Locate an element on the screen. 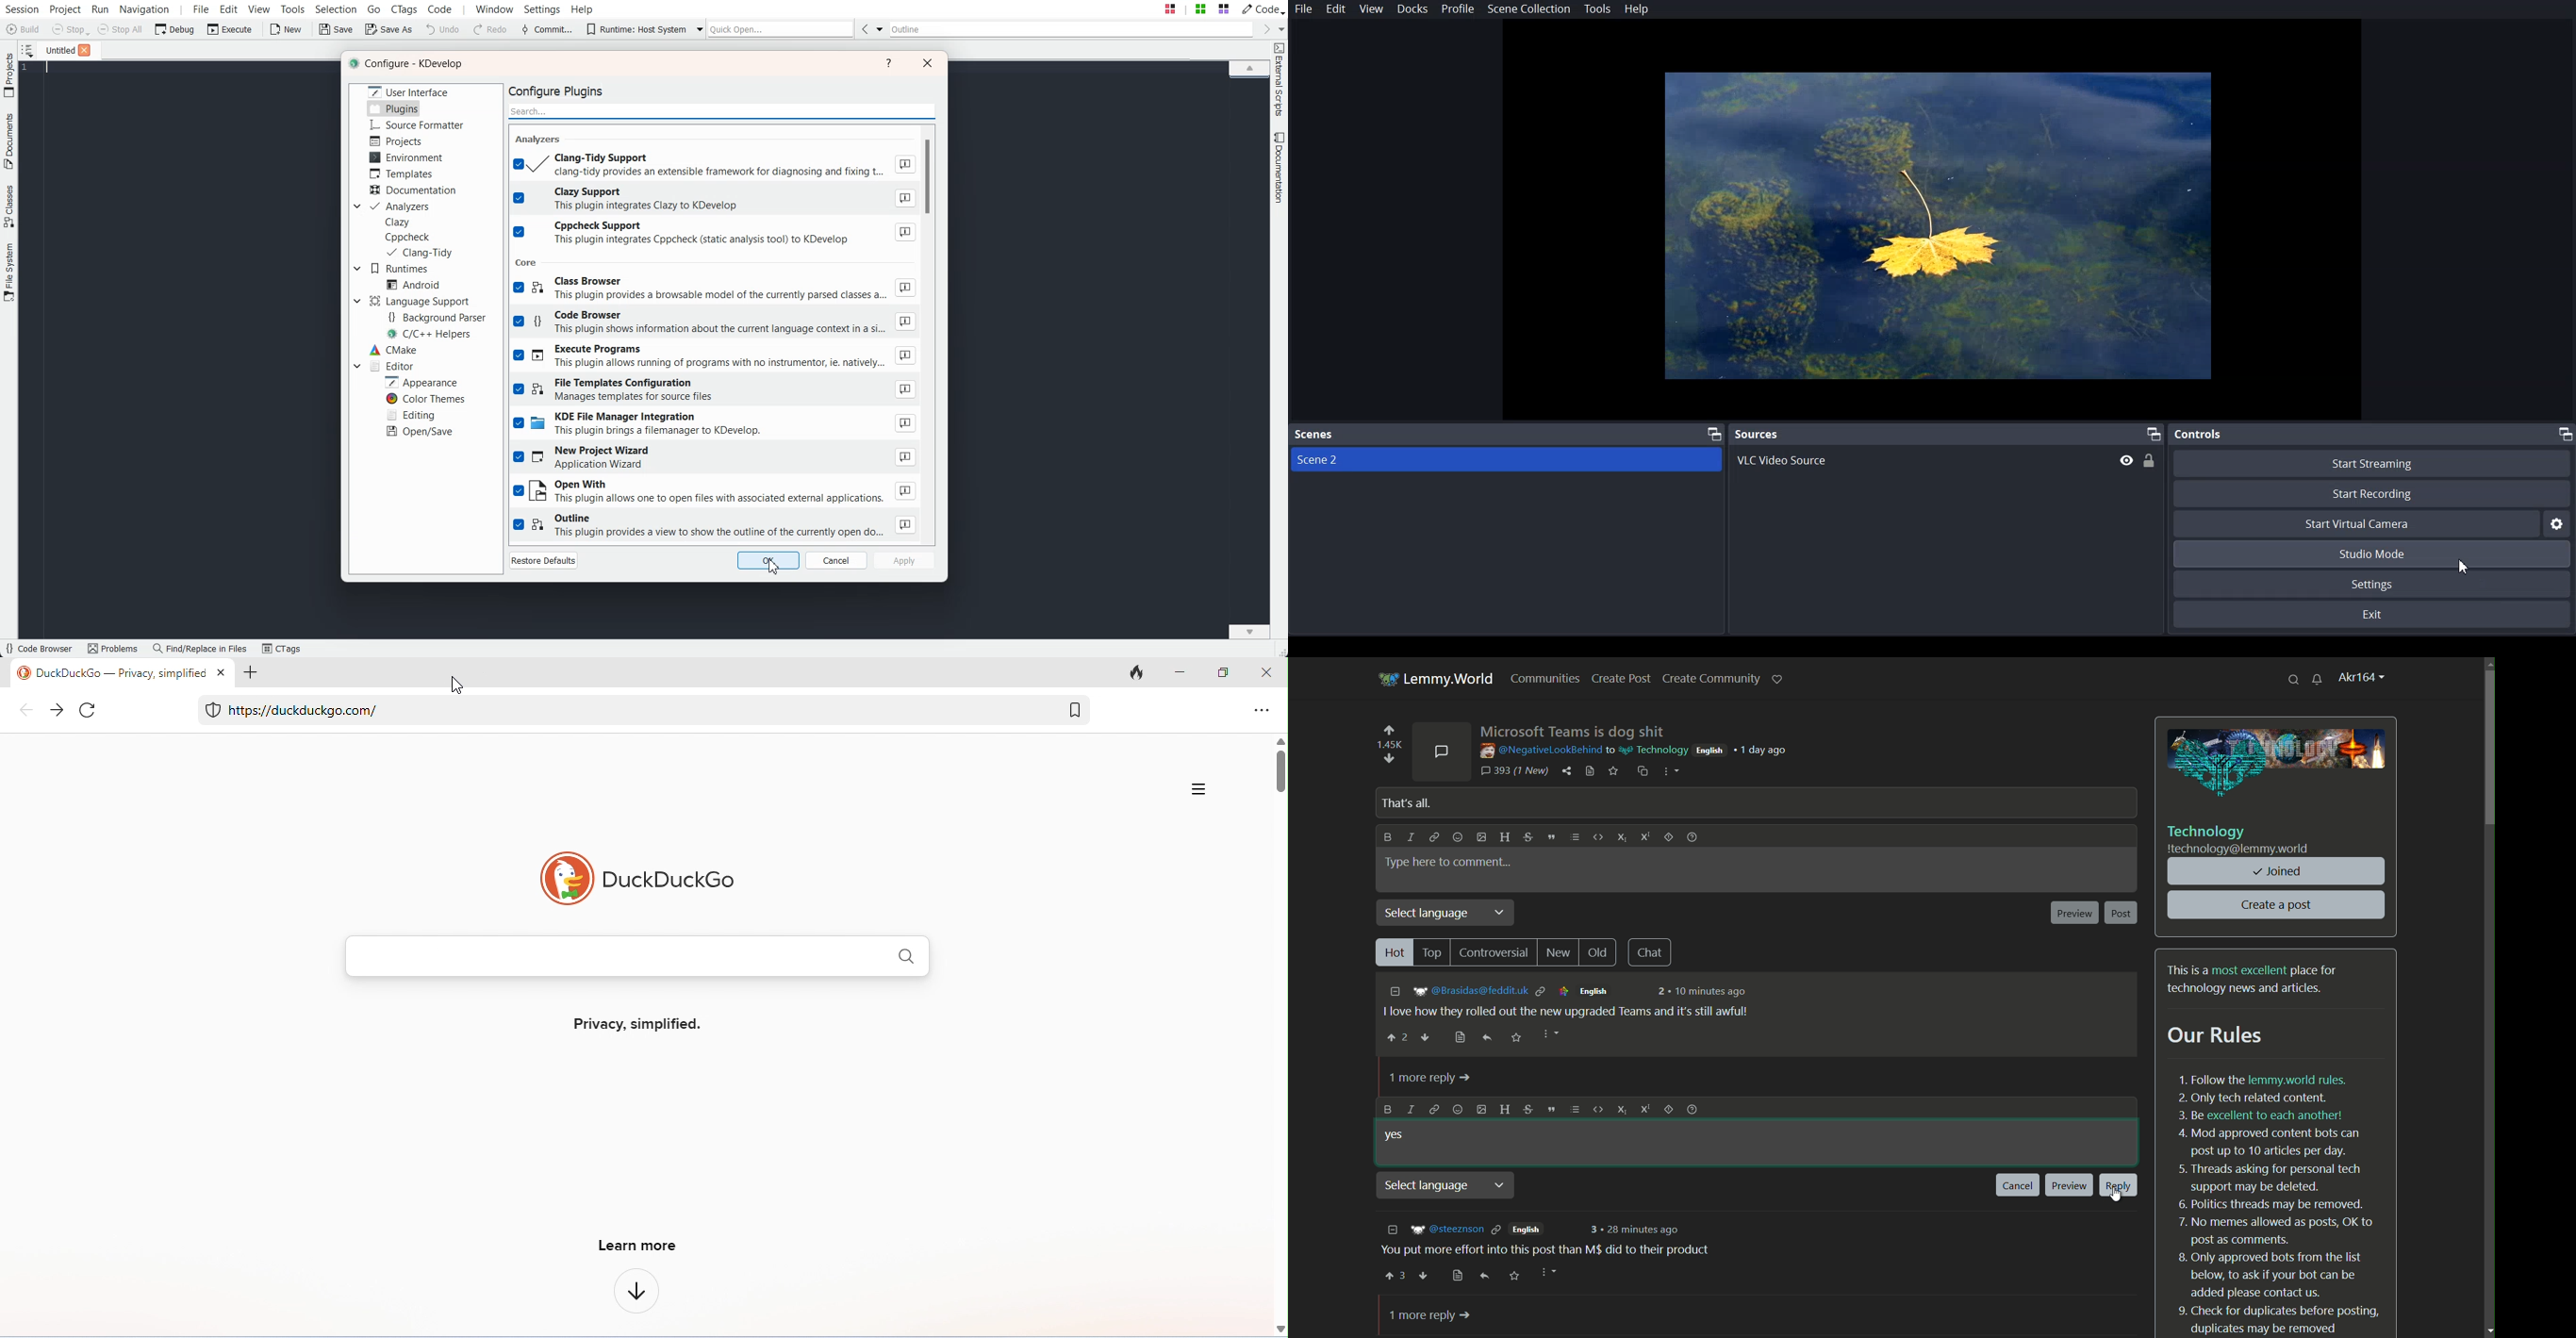  File System is located at coordinates (9, 274).